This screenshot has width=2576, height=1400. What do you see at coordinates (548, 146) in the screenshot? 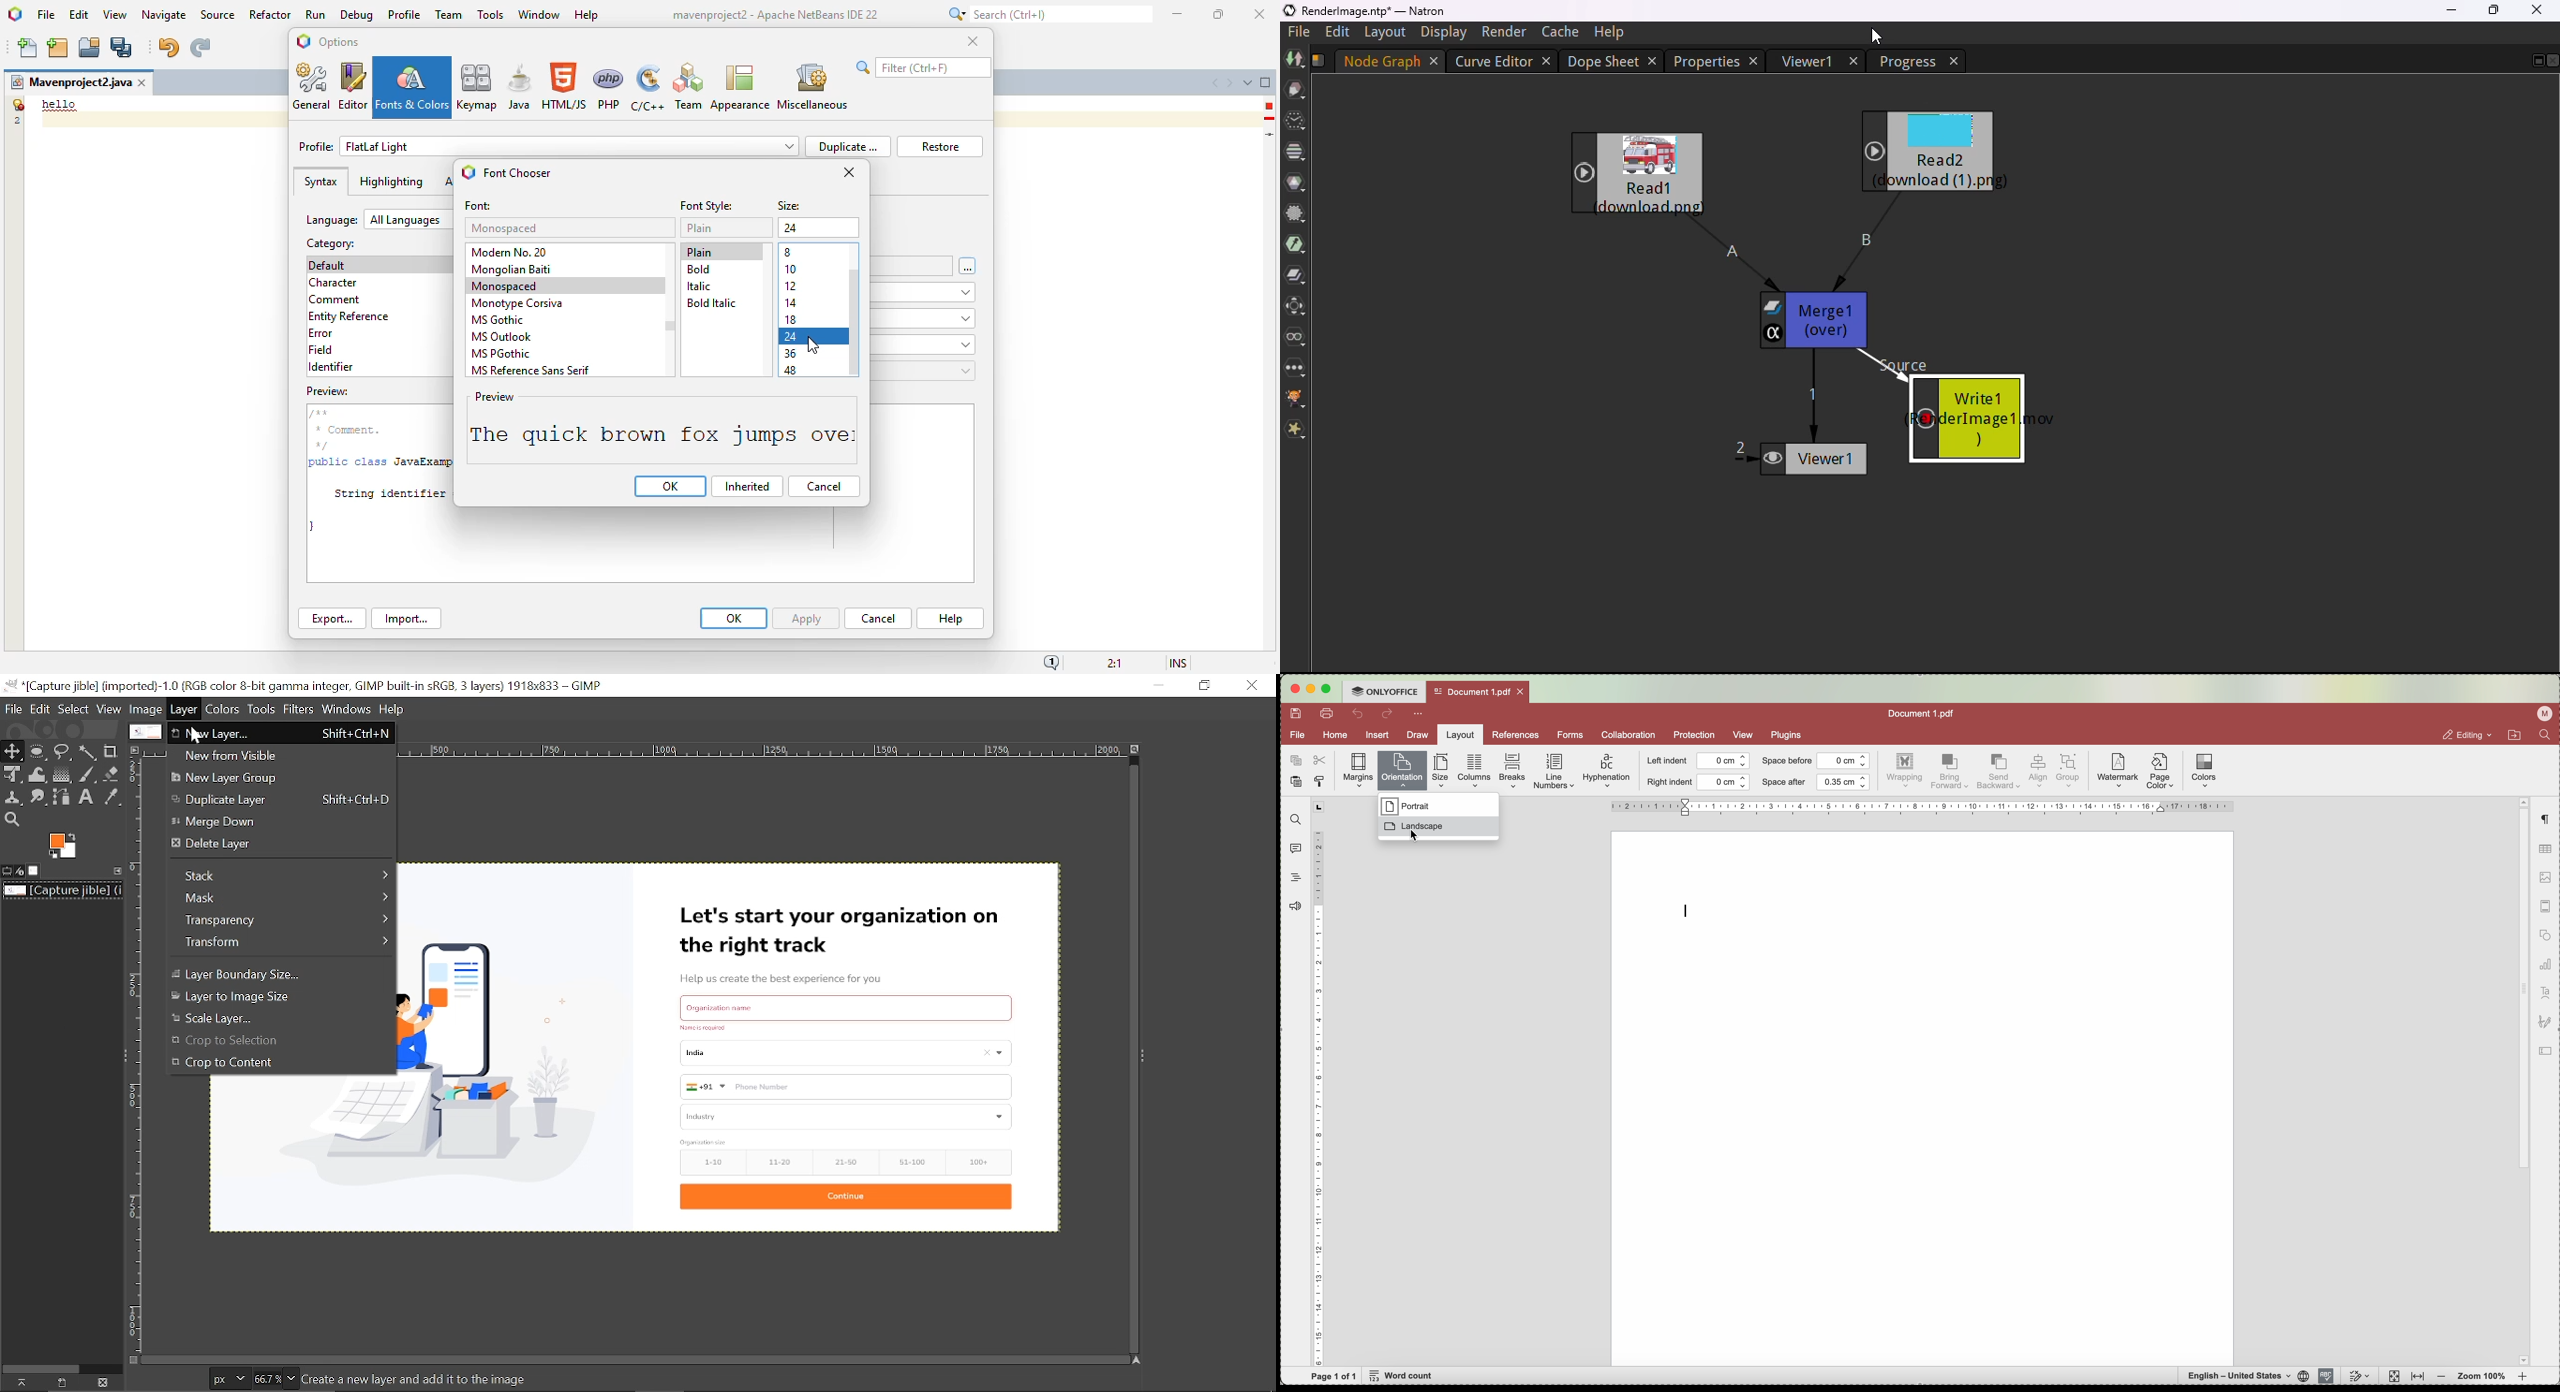
I see `profile: FlatLaf light` at bounding box center [548, 146].